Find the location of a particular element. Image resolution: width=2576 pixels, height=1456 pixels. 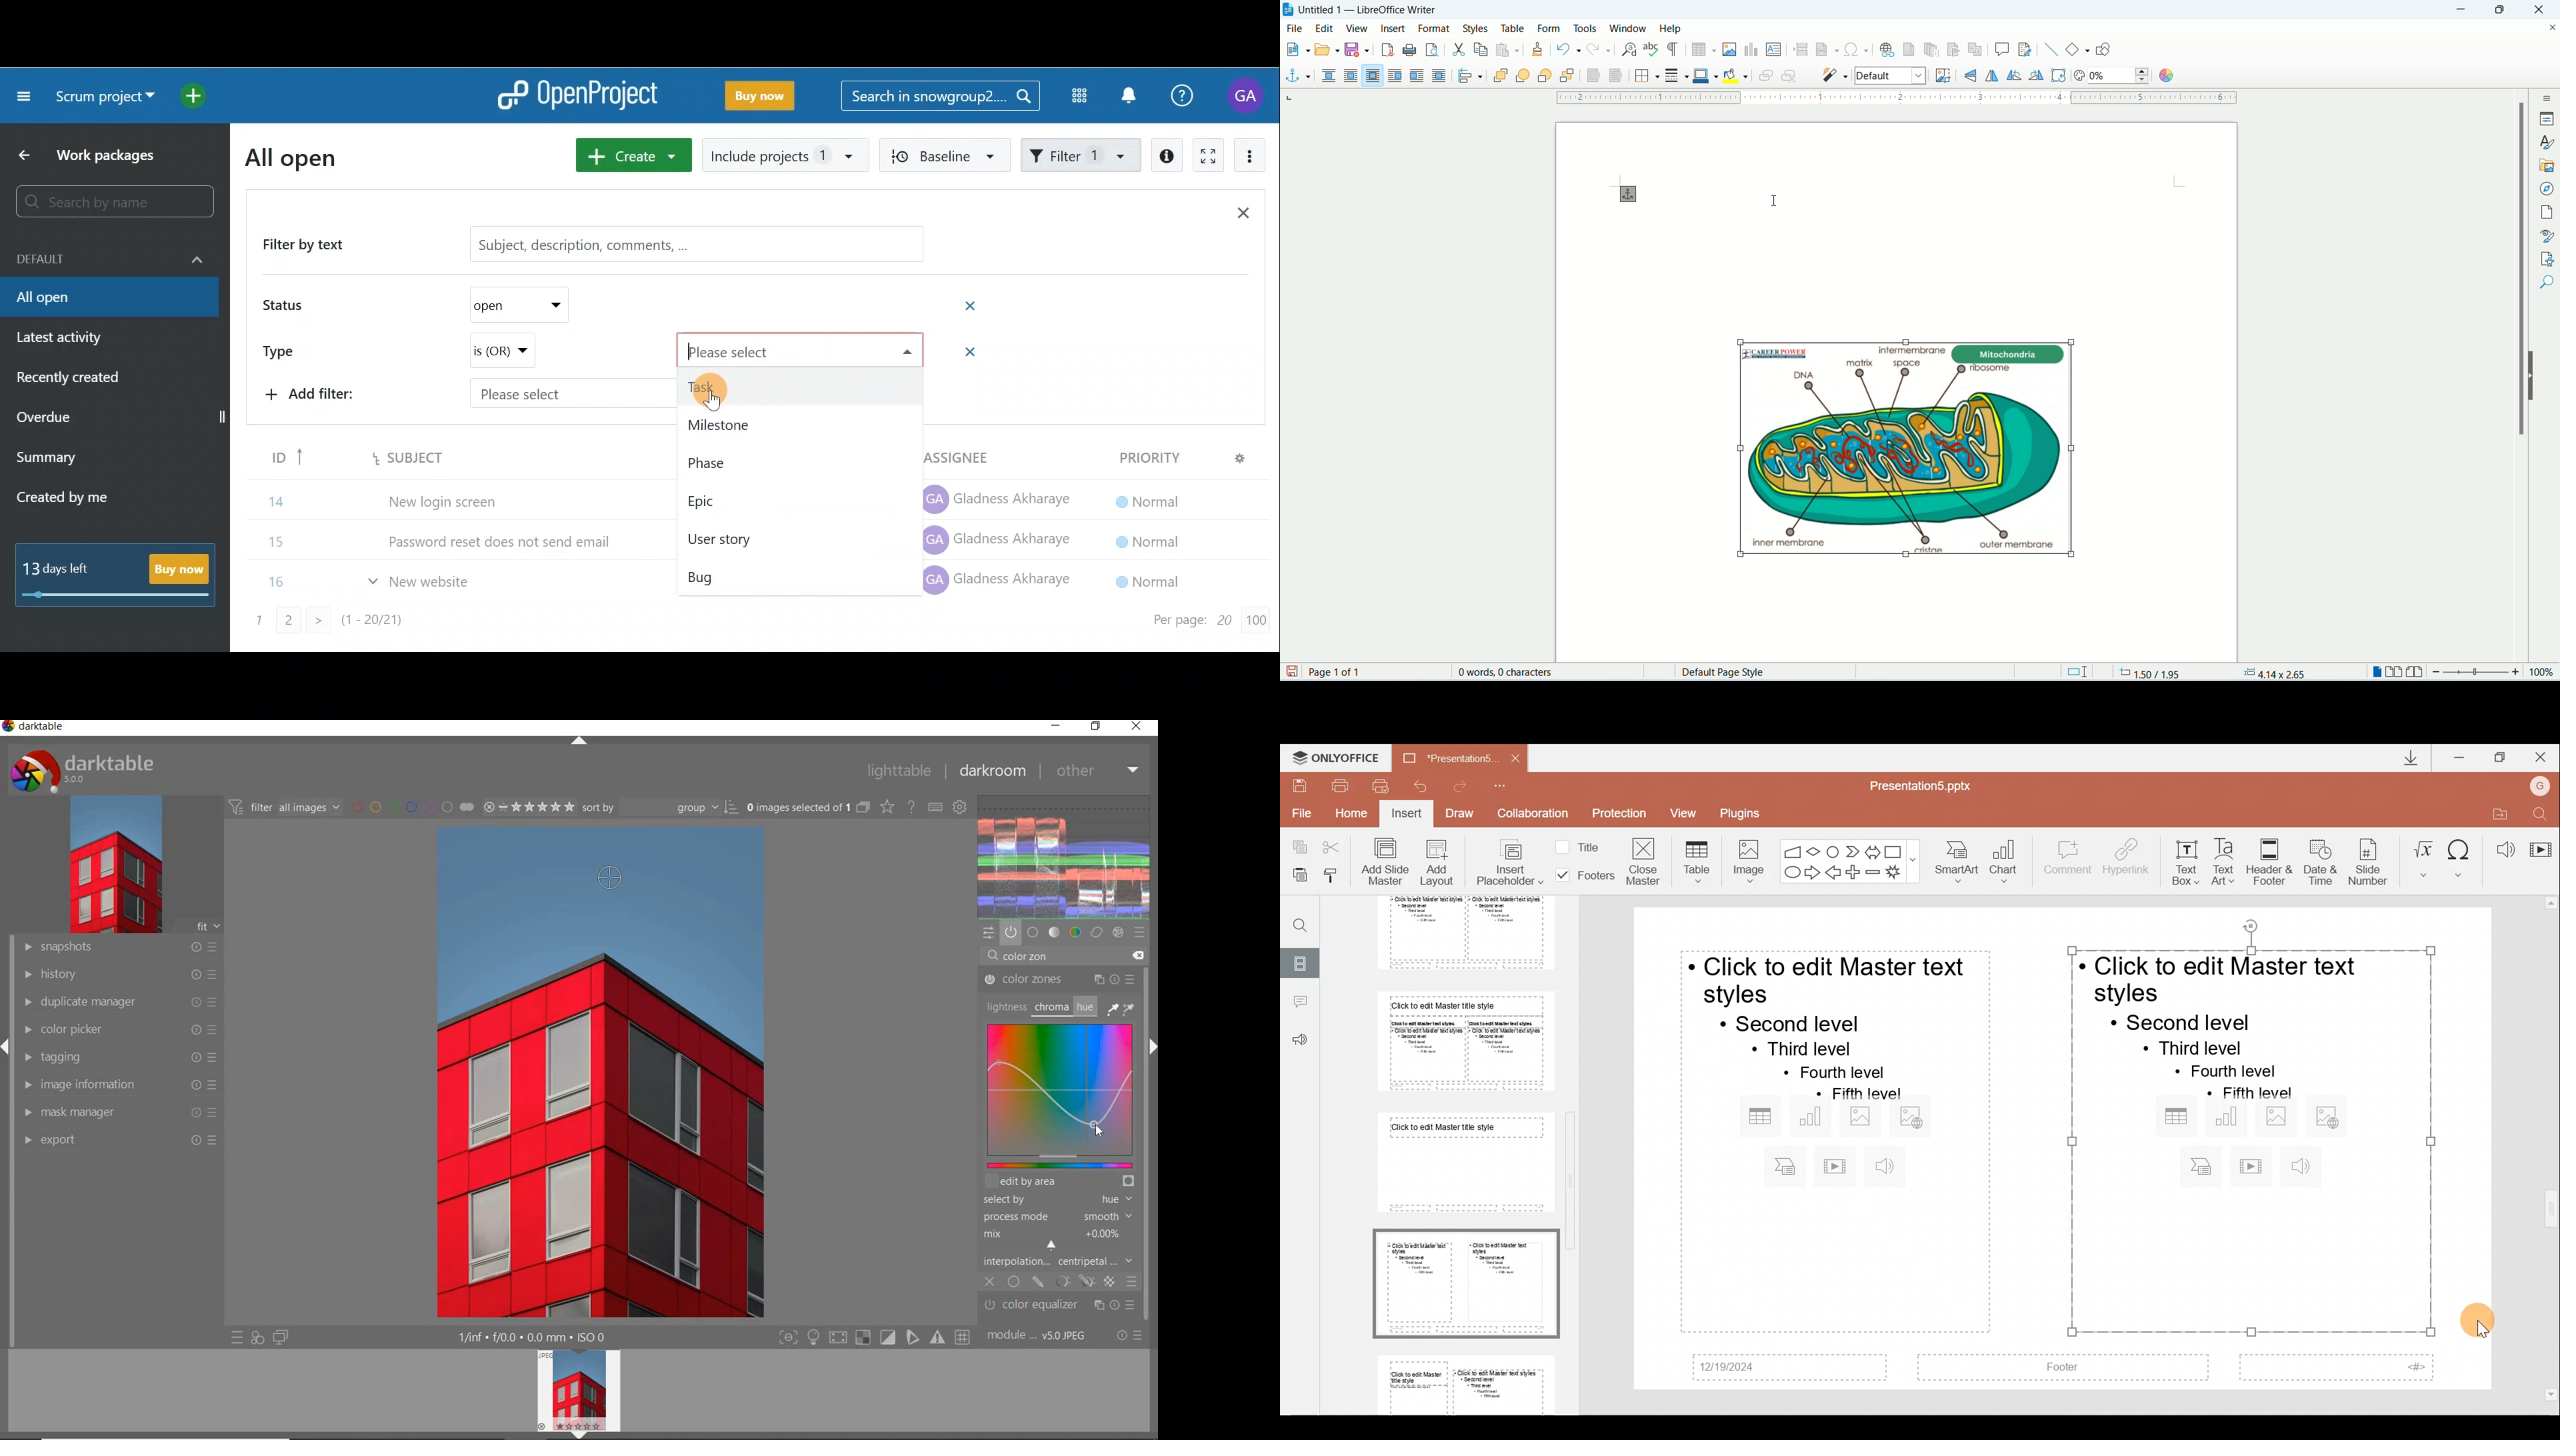

border style is located at coordinates (1676, 75).